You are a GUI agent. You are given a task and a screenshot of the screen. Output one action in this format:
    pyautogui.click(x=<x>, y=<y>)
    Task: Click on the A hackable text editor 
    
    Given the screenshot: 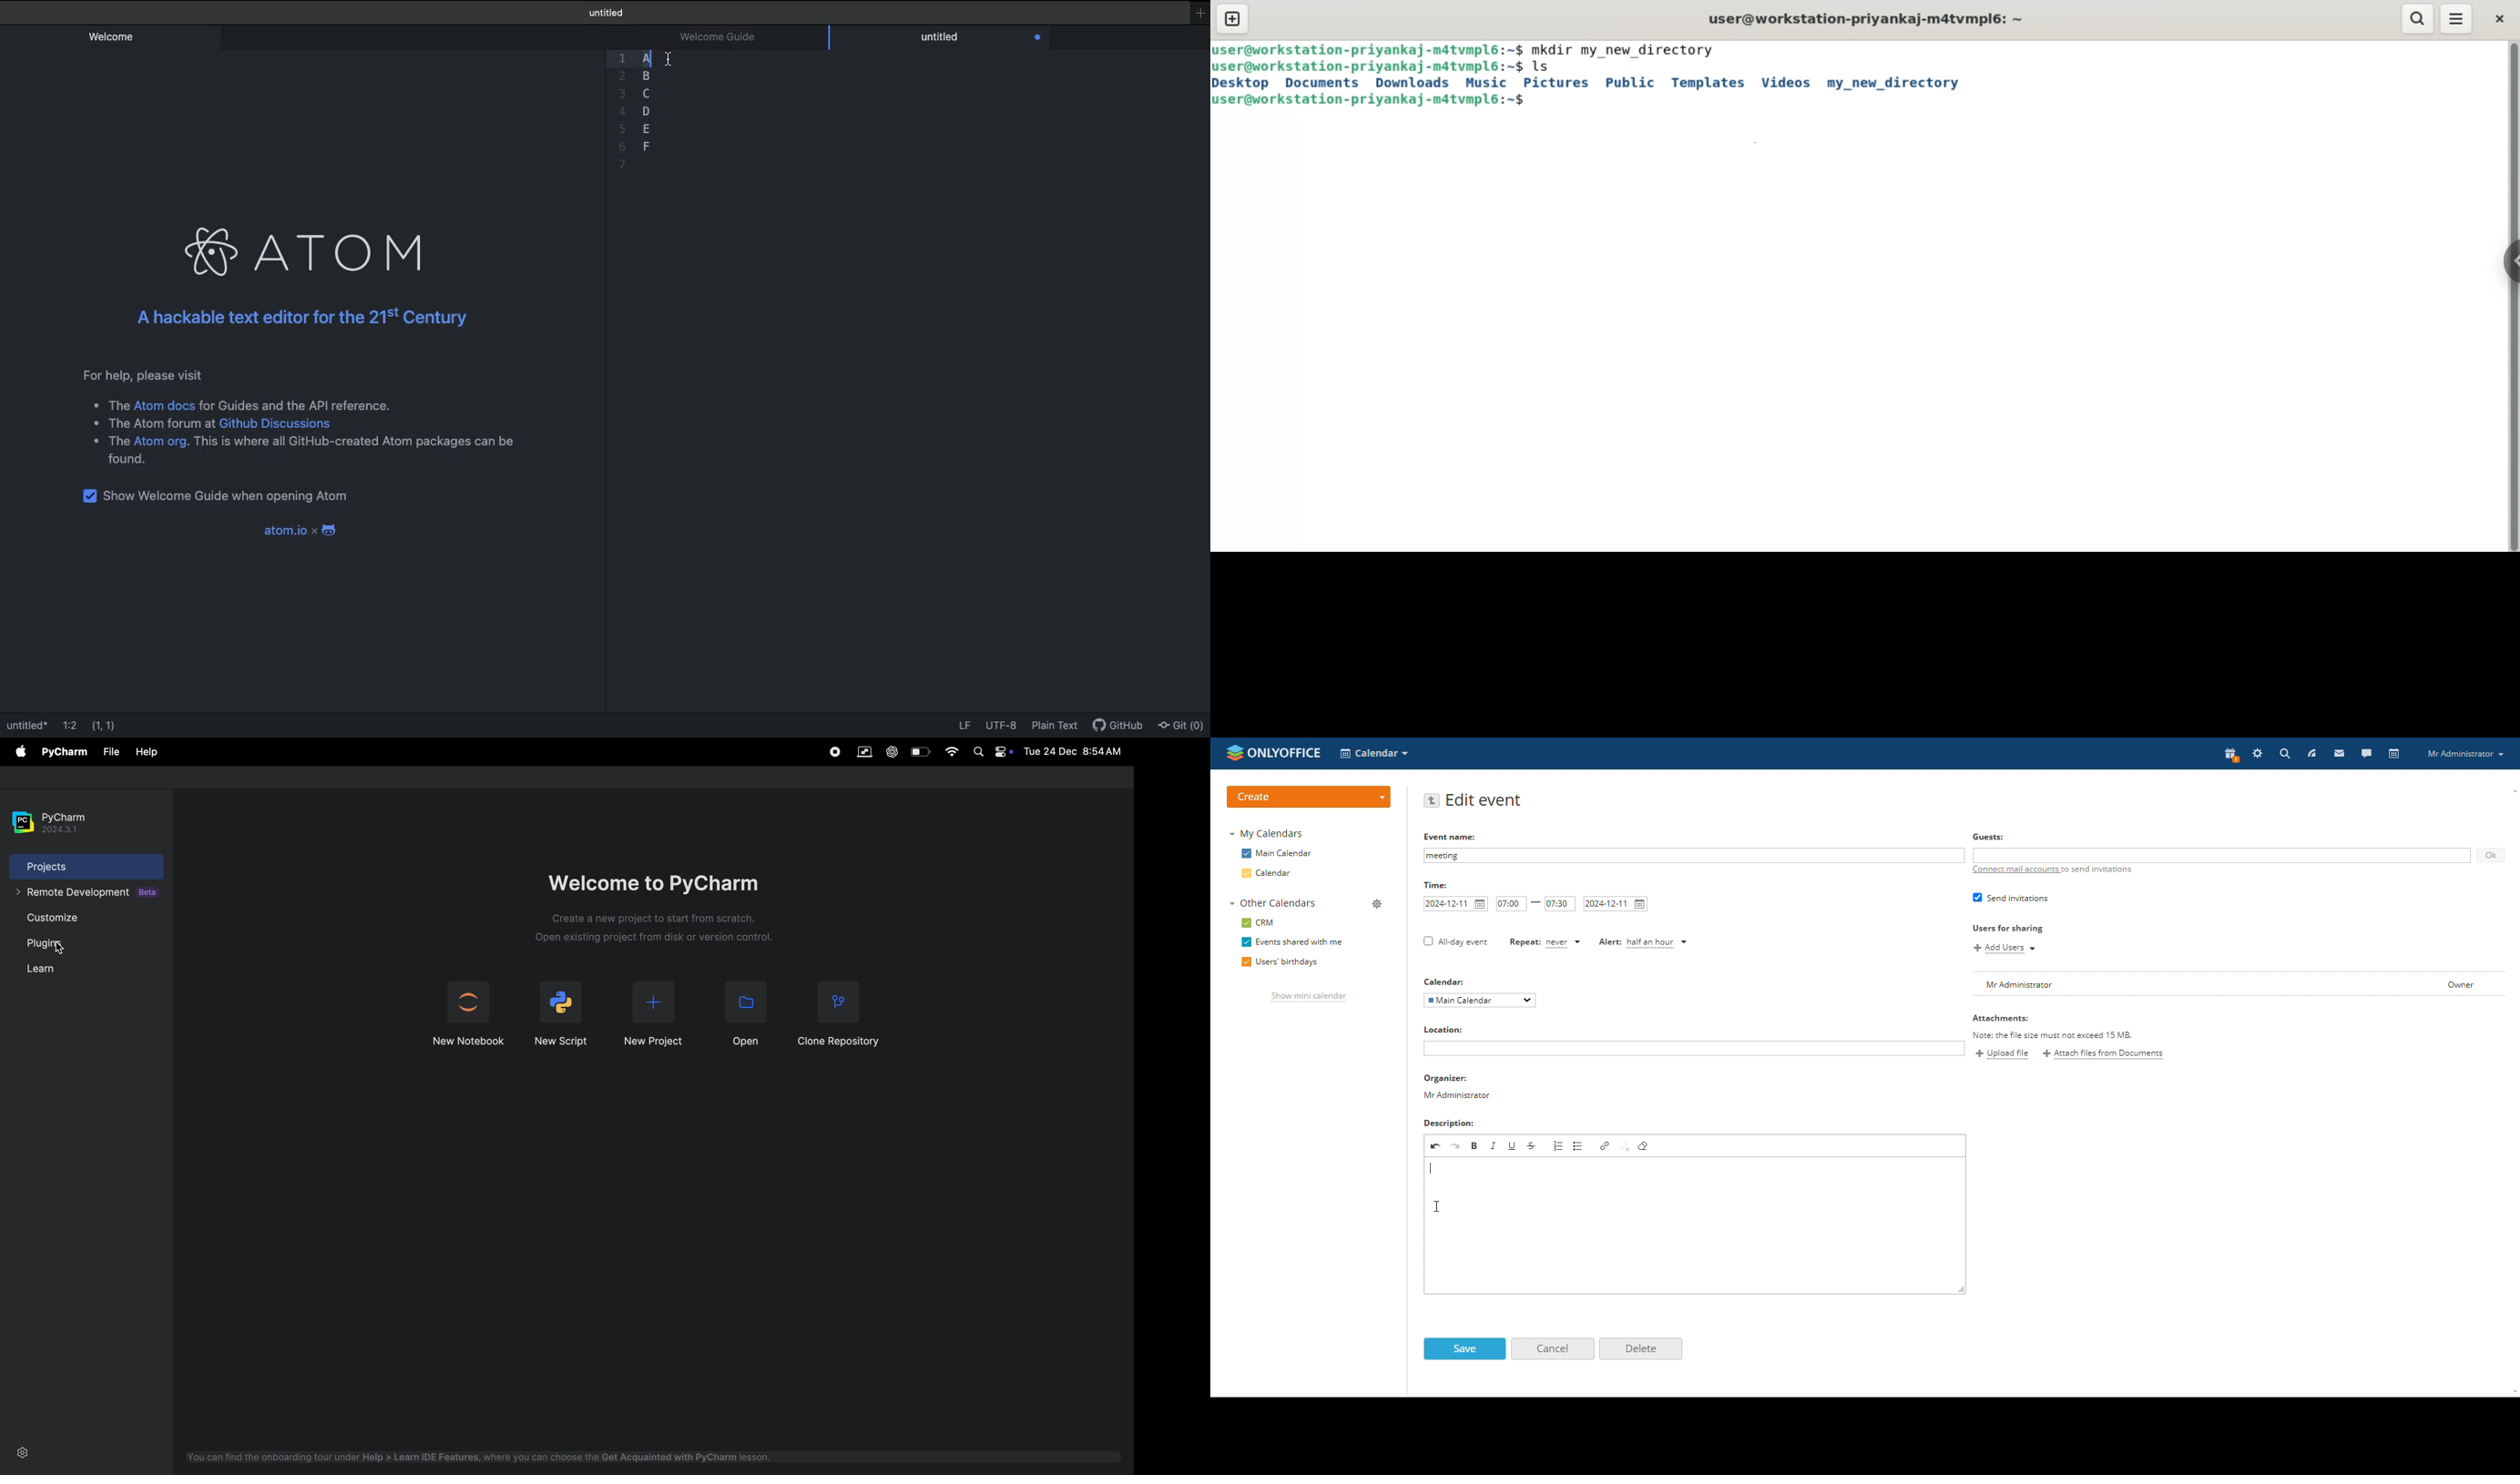 What is the action you would take?
    pyautogui.click(x=314, y=319)
    